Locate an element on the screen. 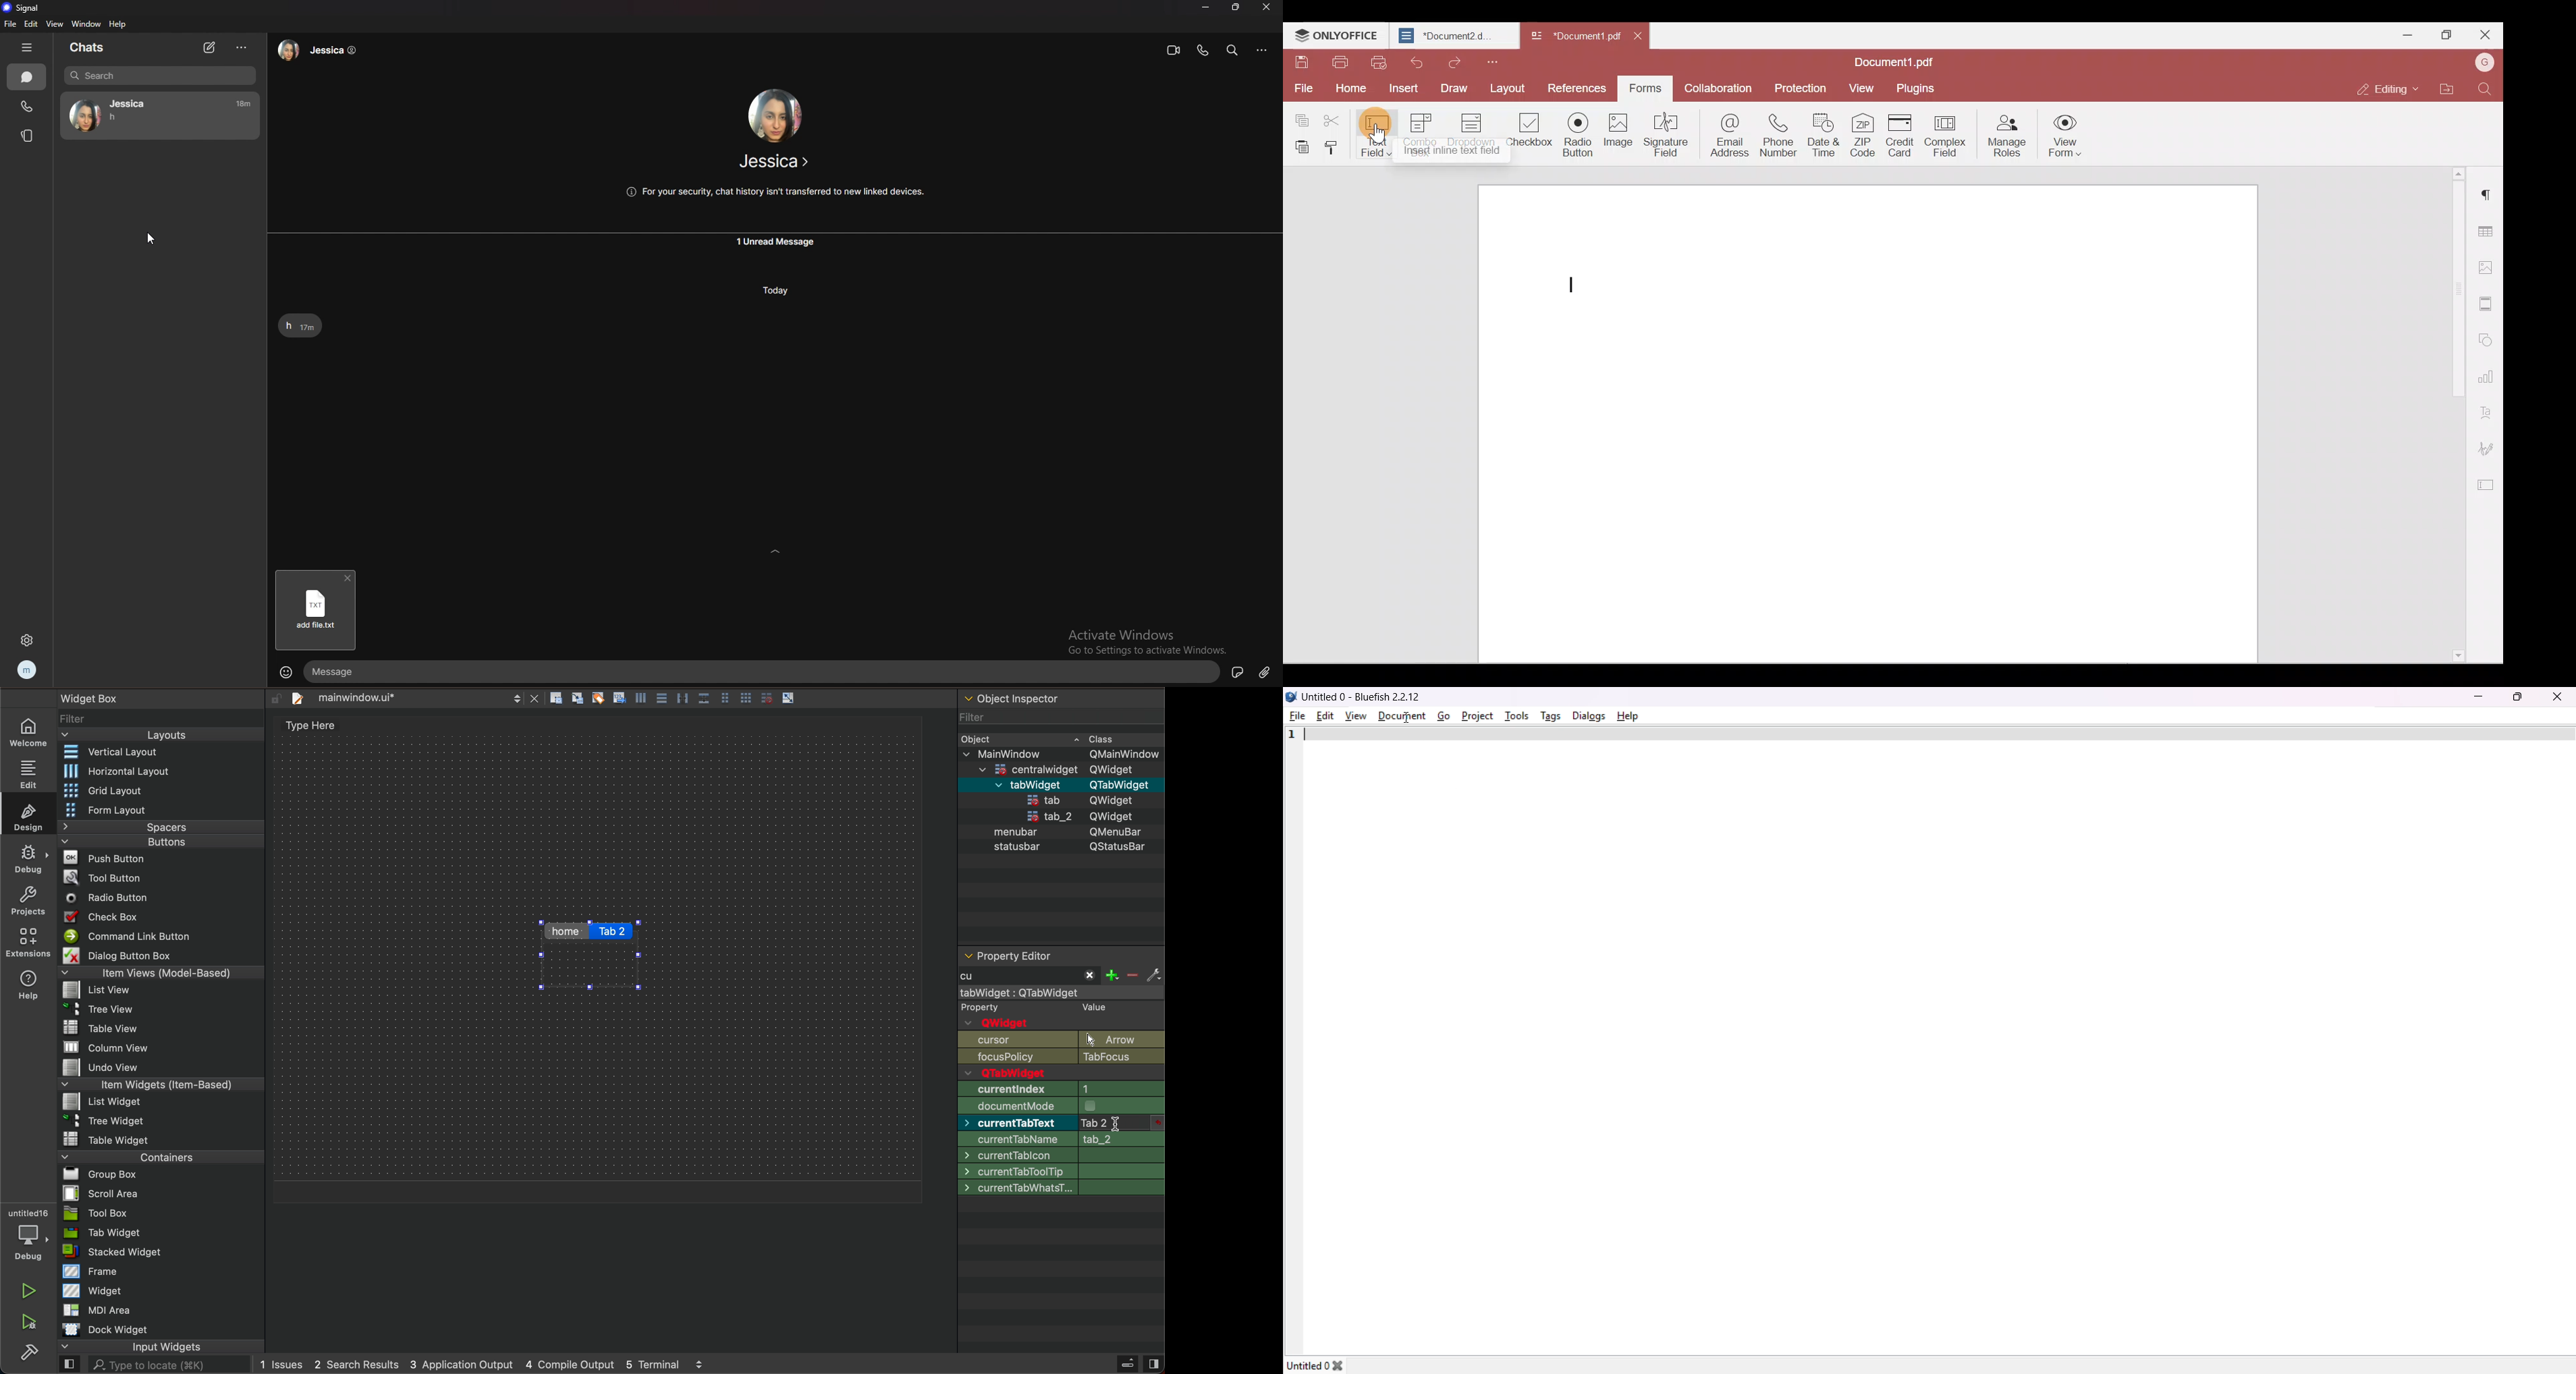 Image resolution: width=2576 pixels, height=1400 pixels. Tool Box is located at coordinates (110, 1212).